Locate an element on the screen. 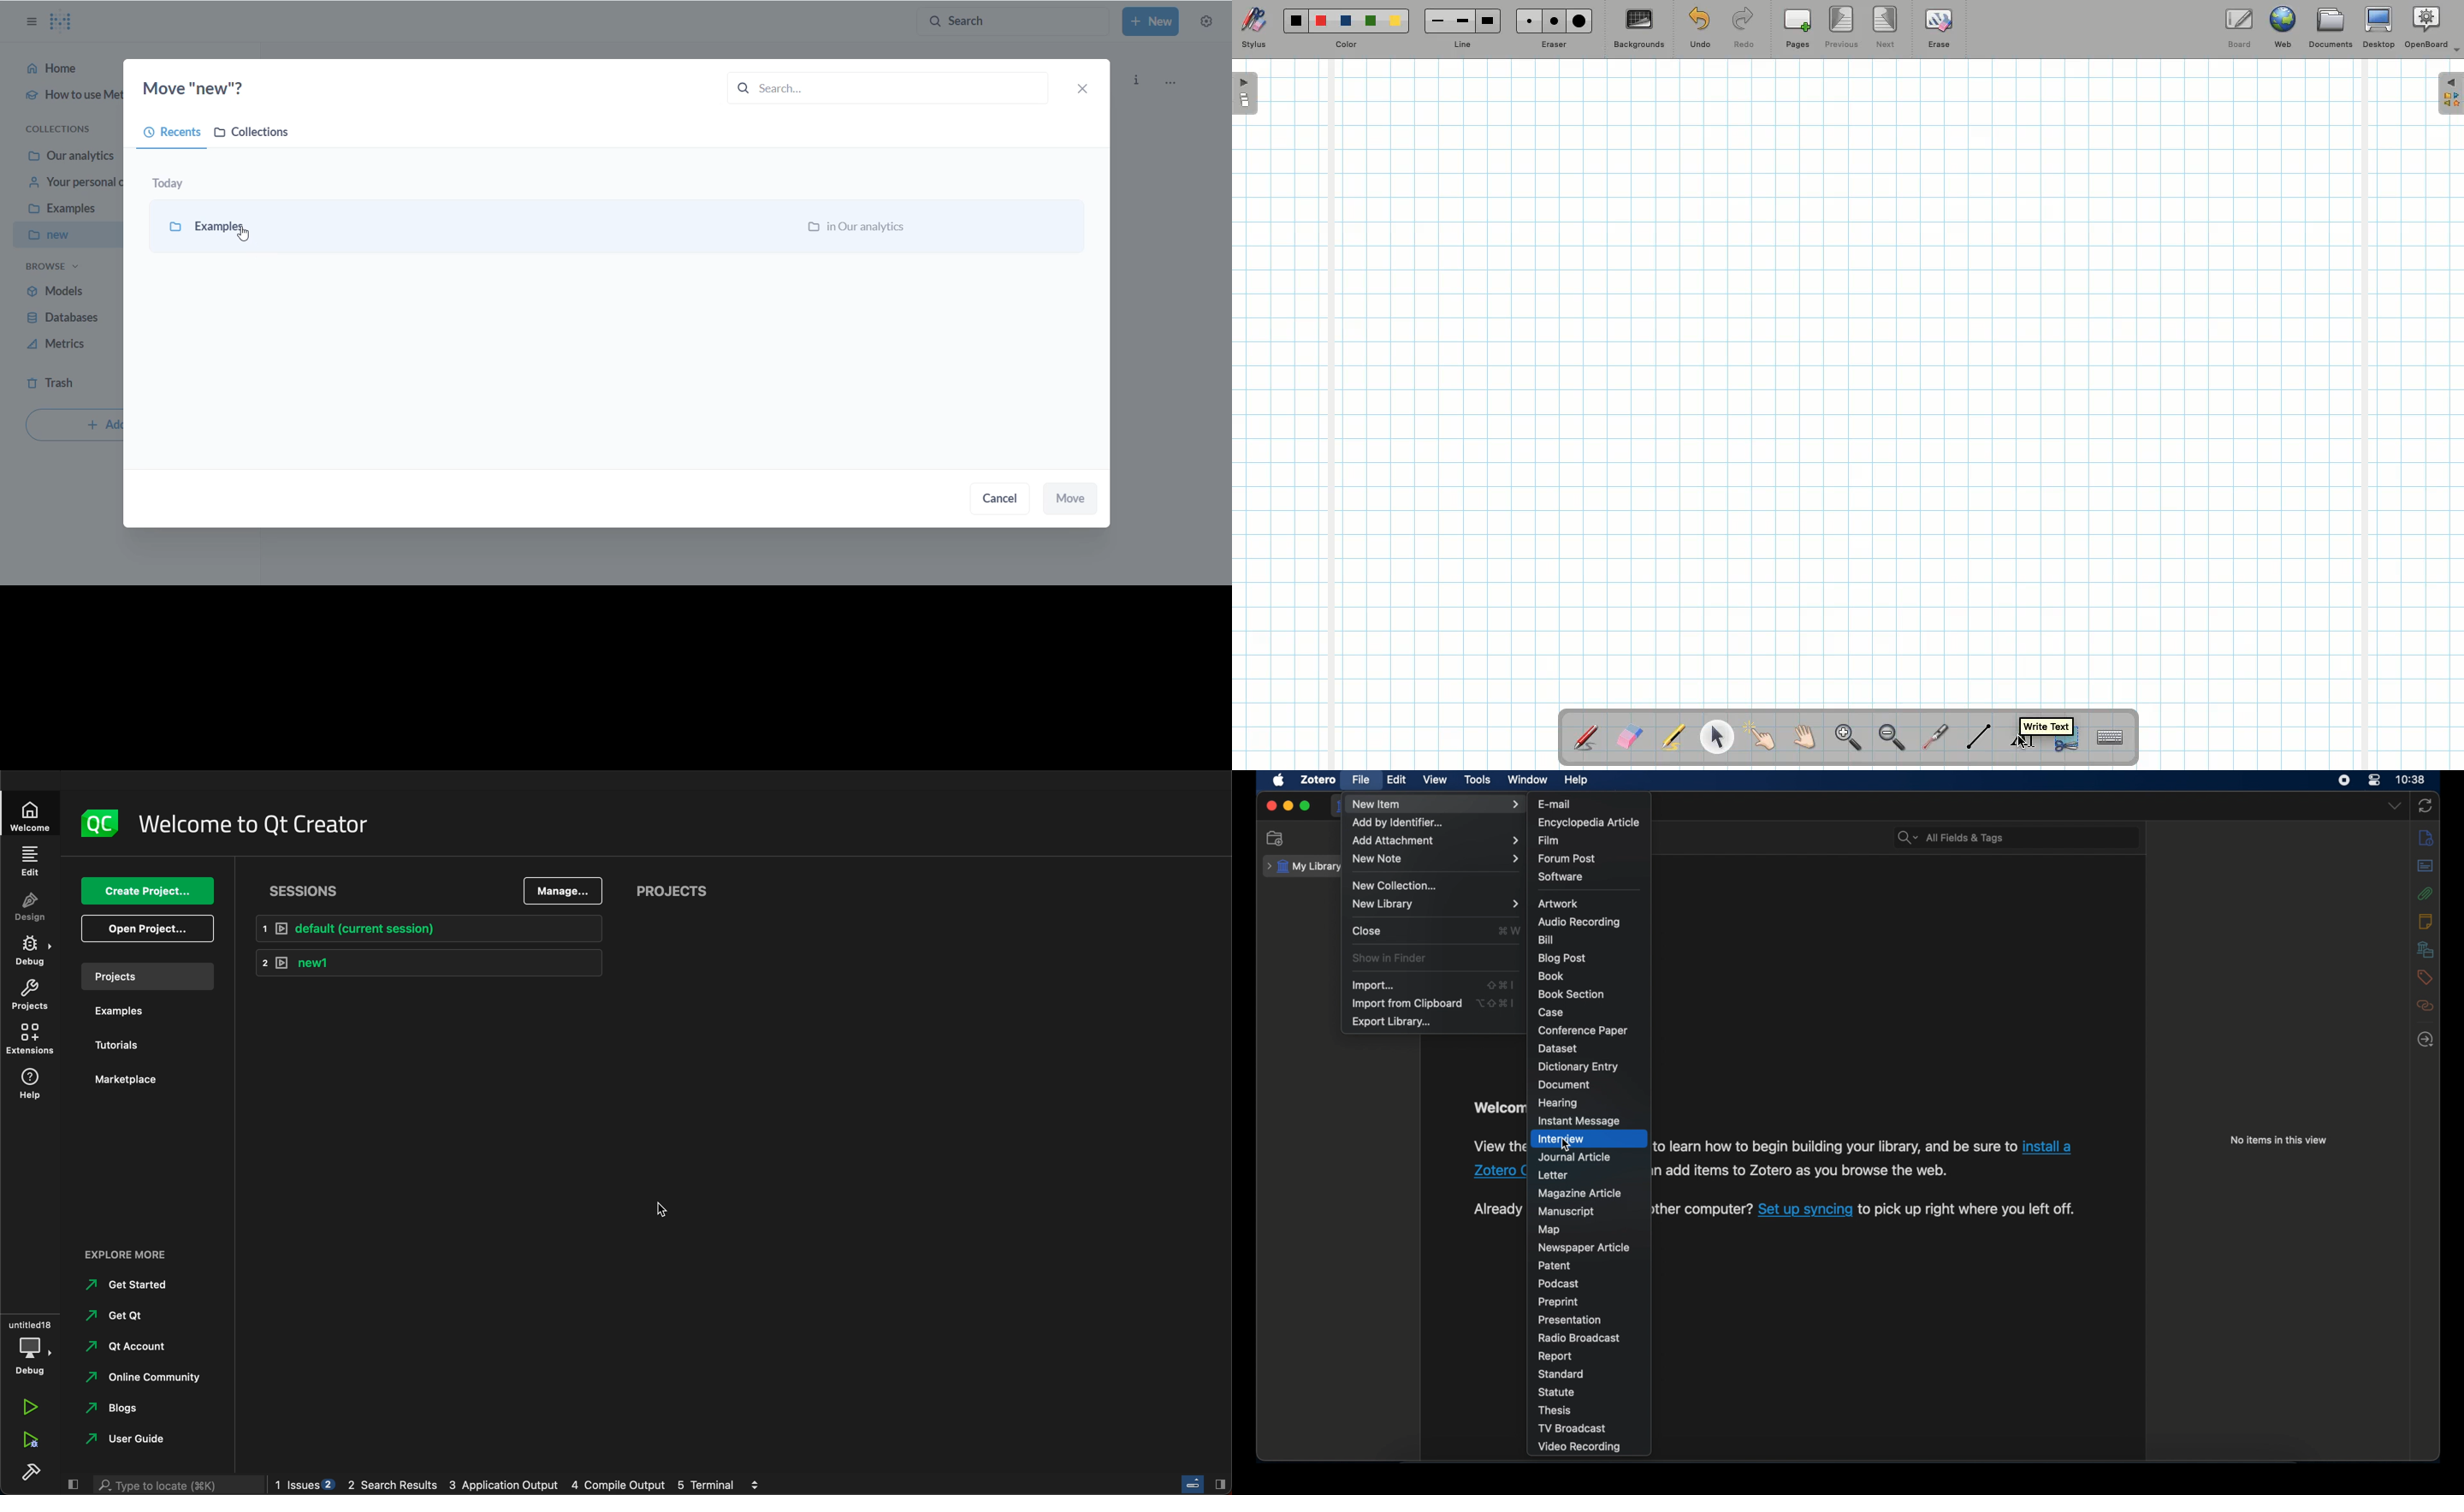 This screenshot has height=1512, width=2464. examples is located at coordinates (68, 212).